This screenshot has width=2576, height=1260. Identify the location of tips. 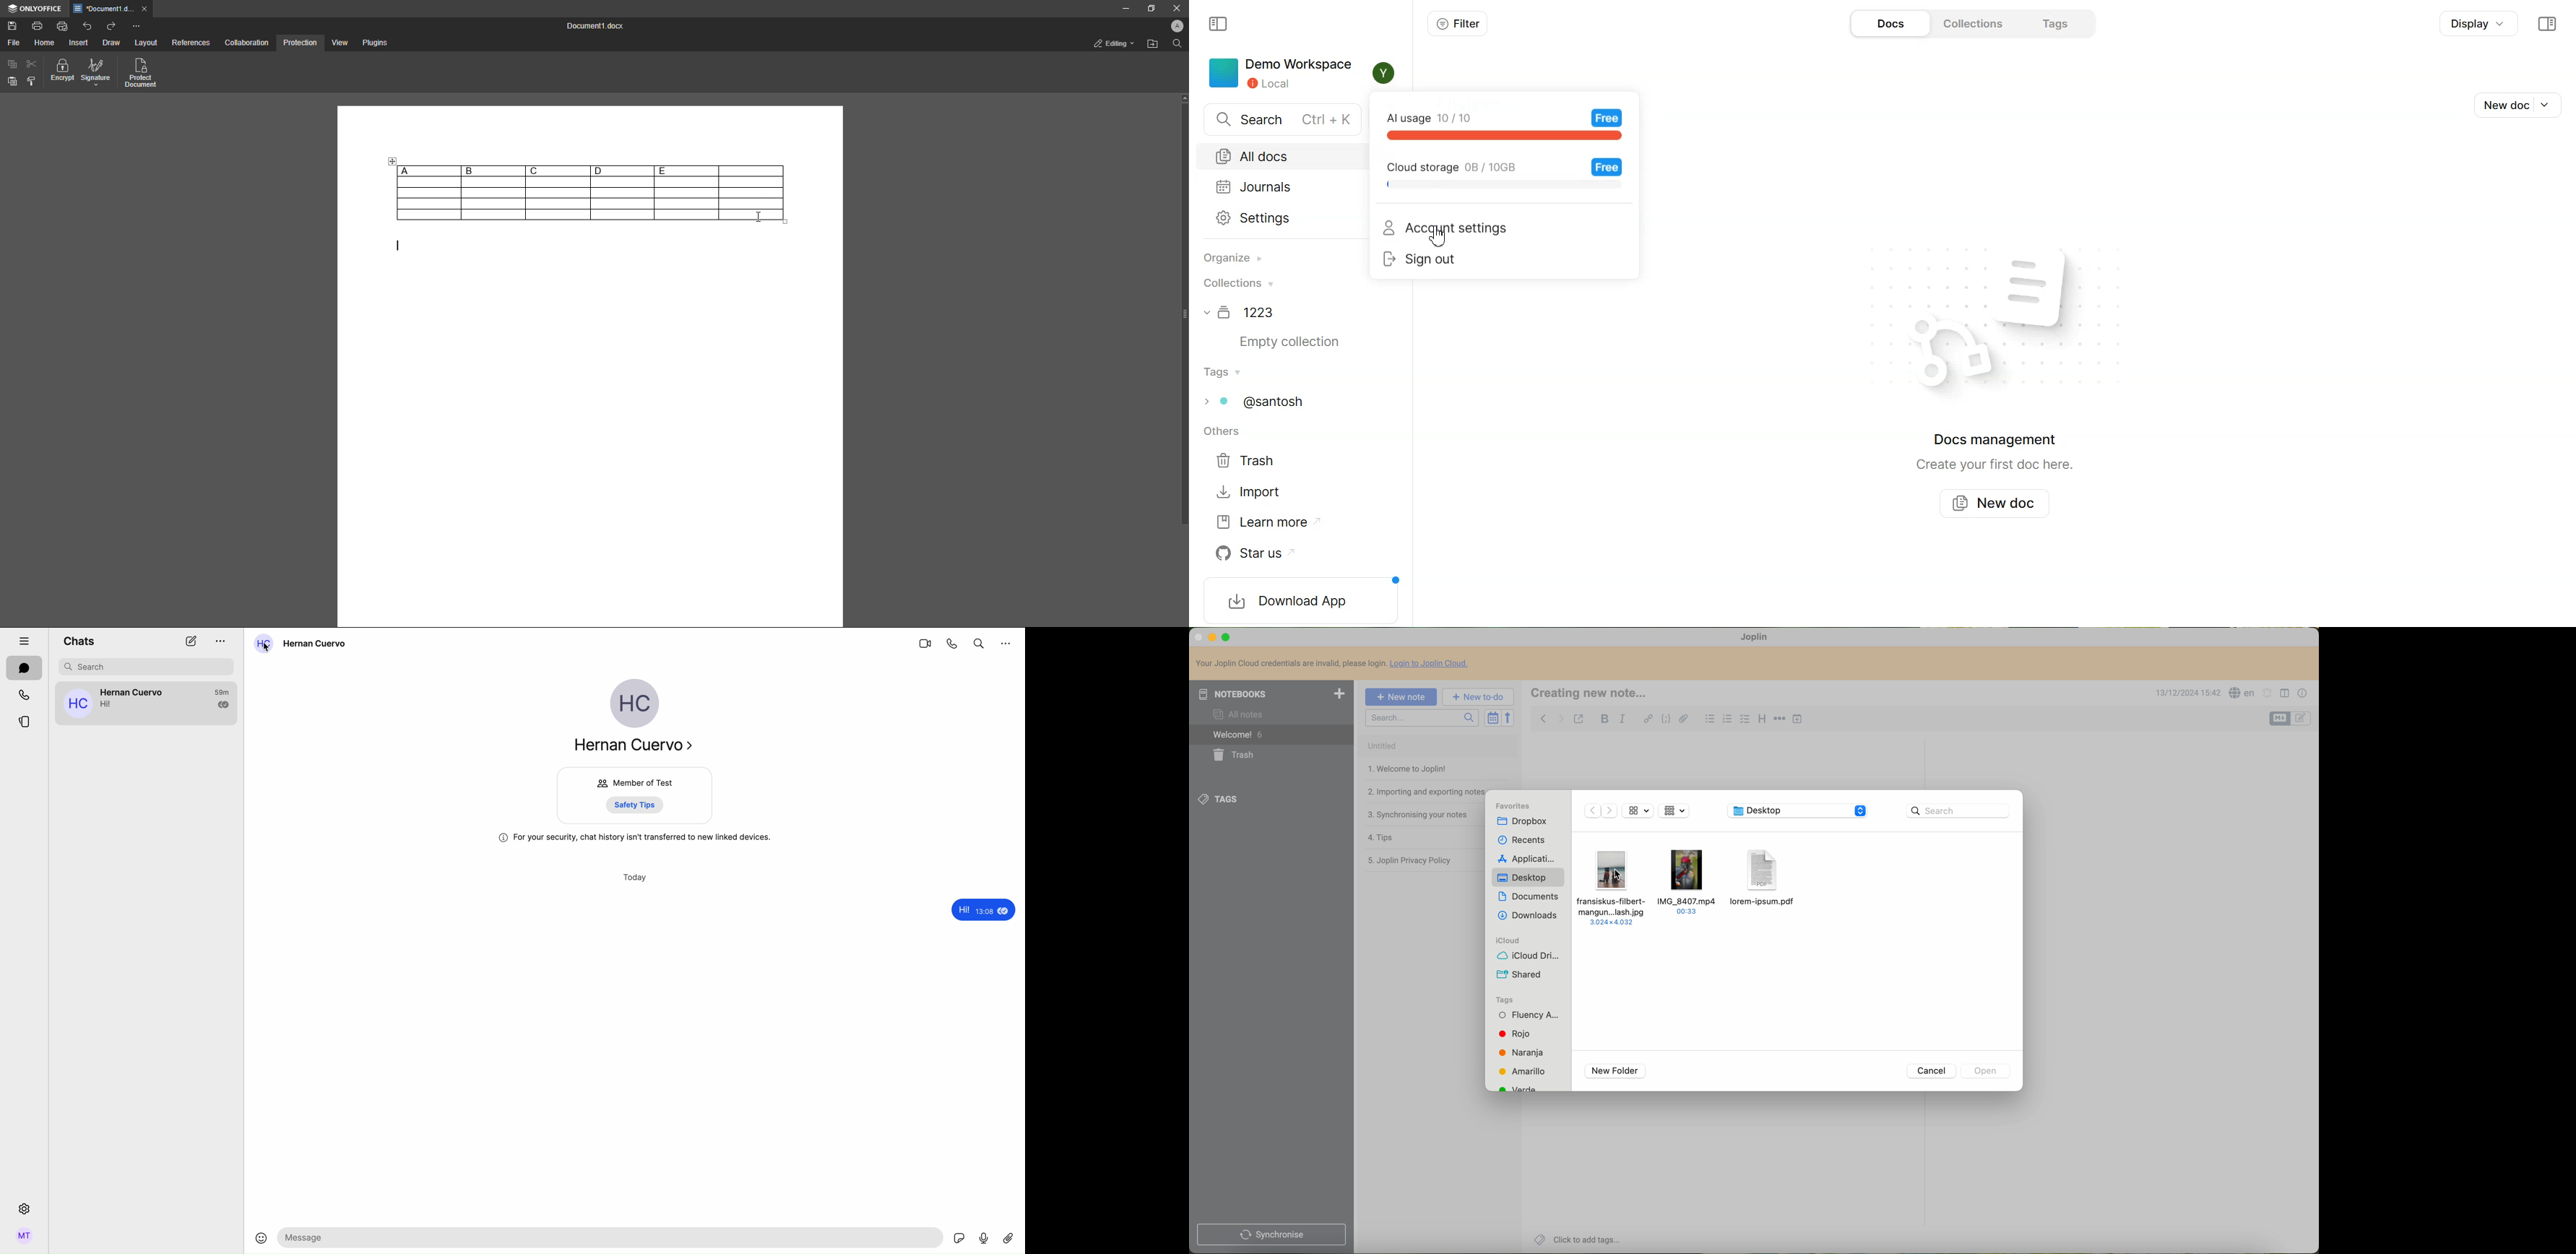
(1378, 837).